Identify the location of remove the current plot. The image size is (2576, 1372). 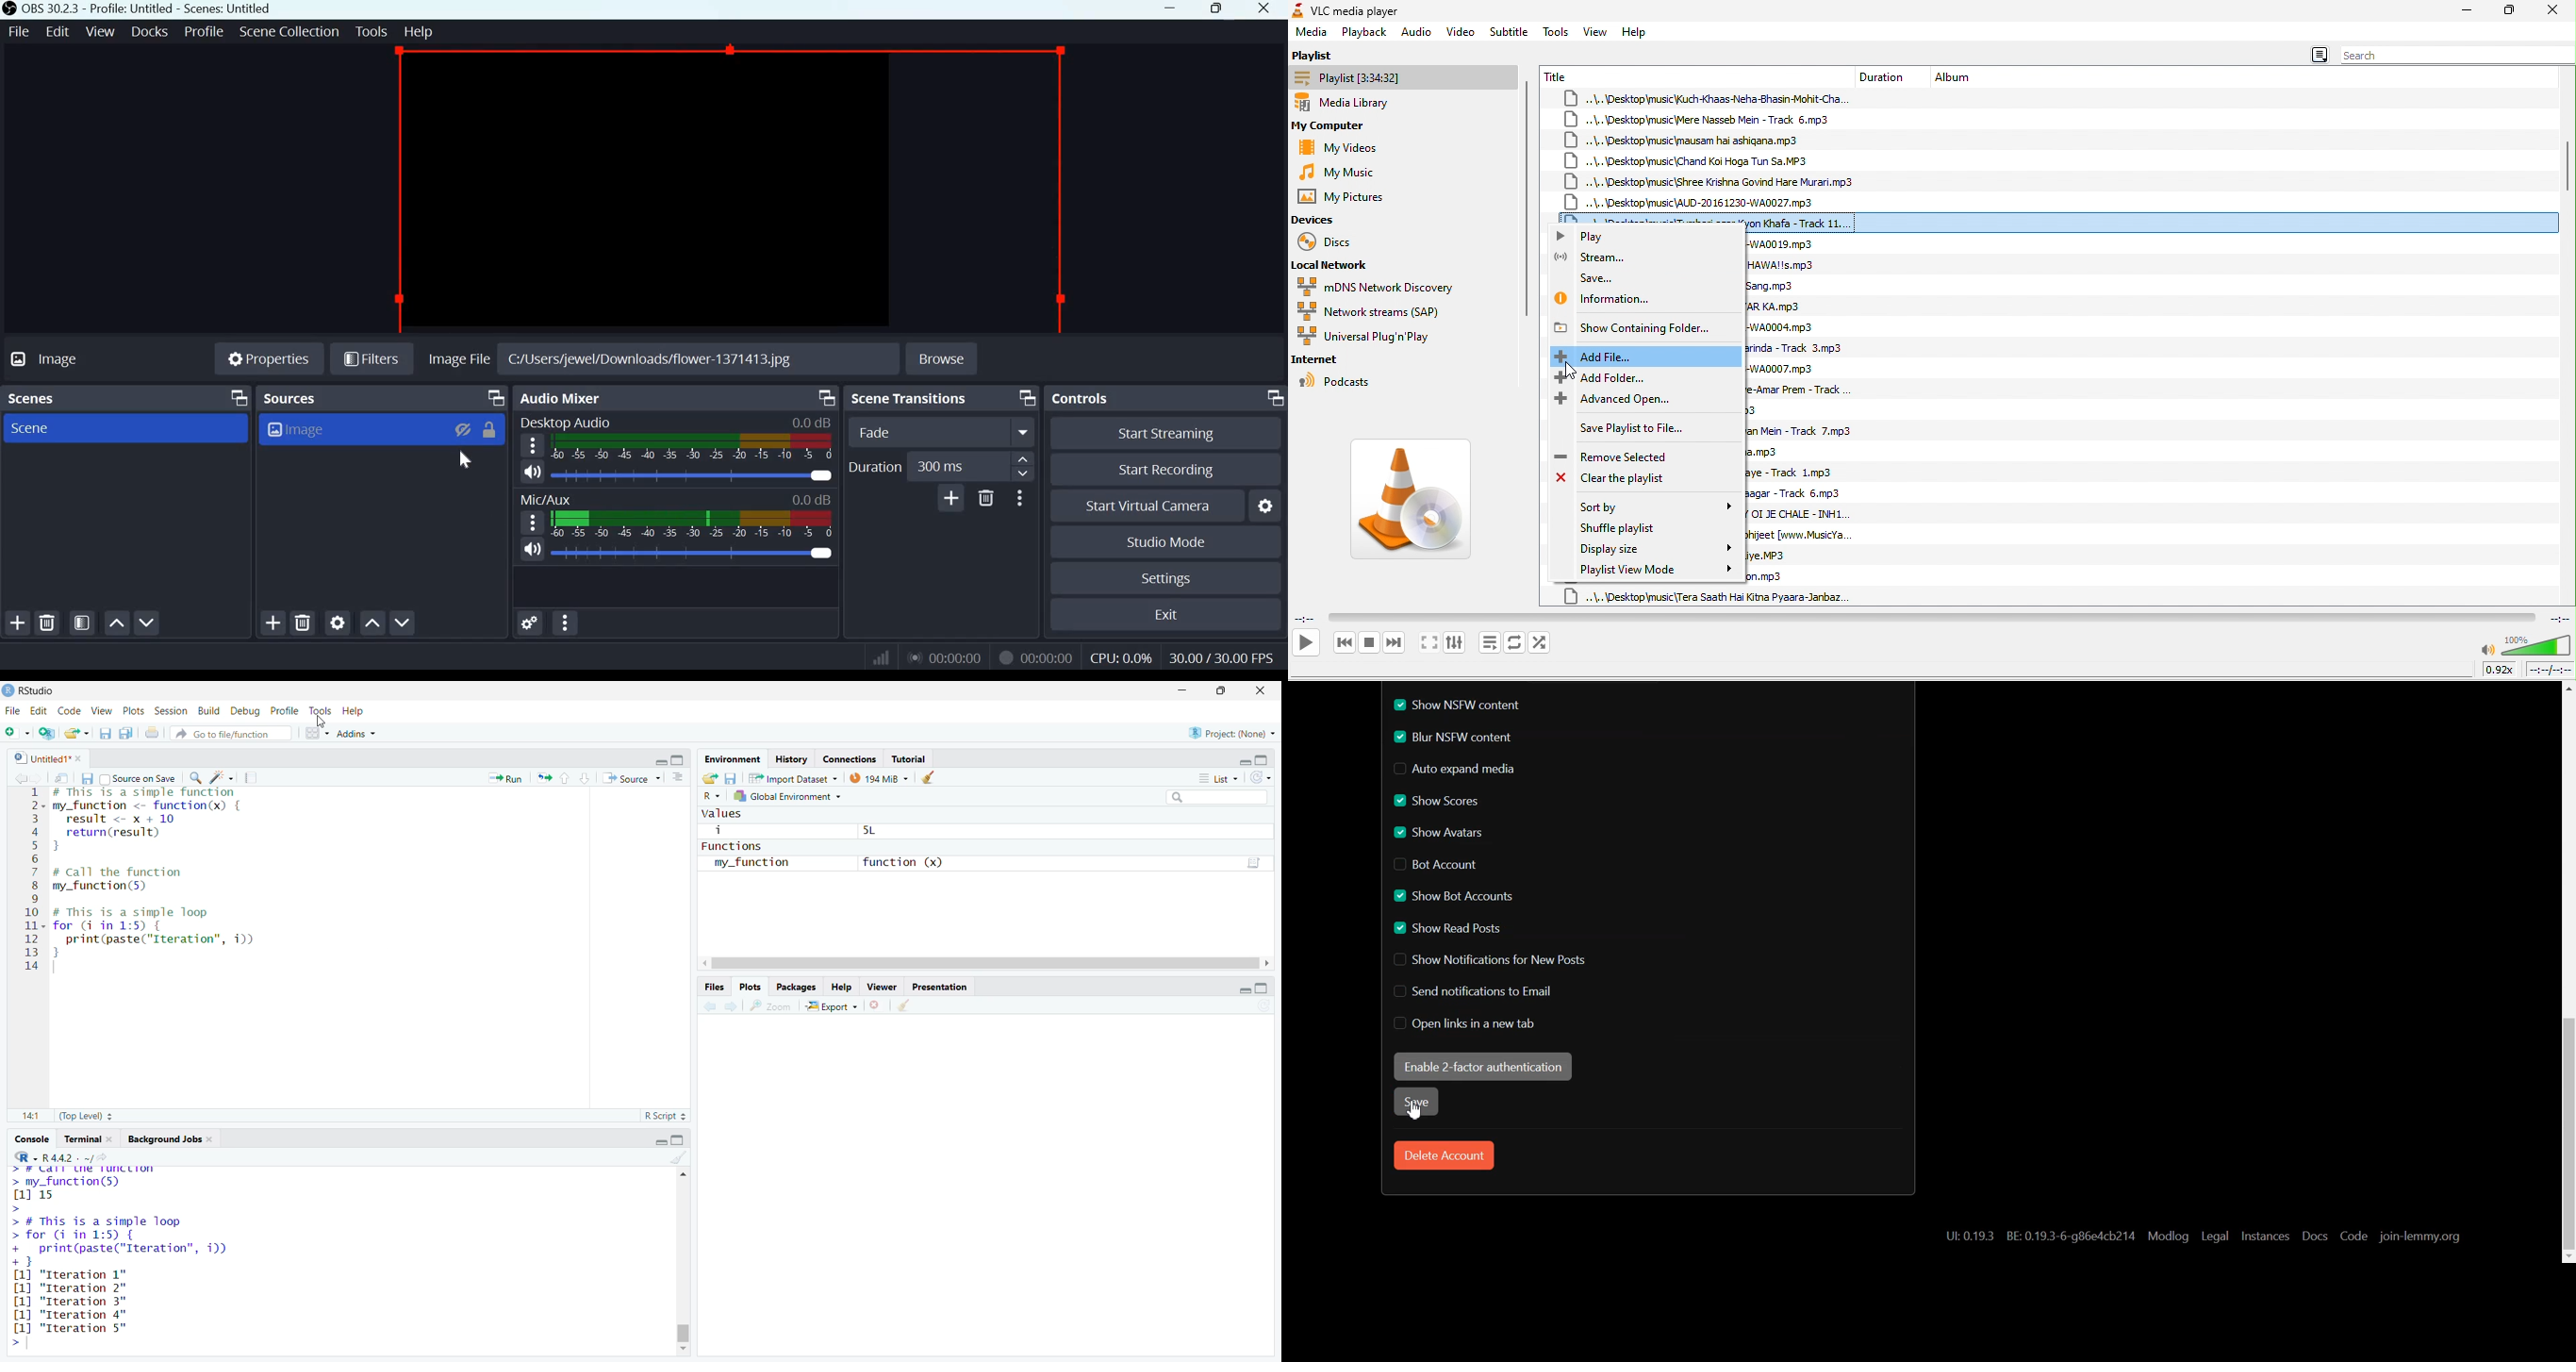
(876, 1005).